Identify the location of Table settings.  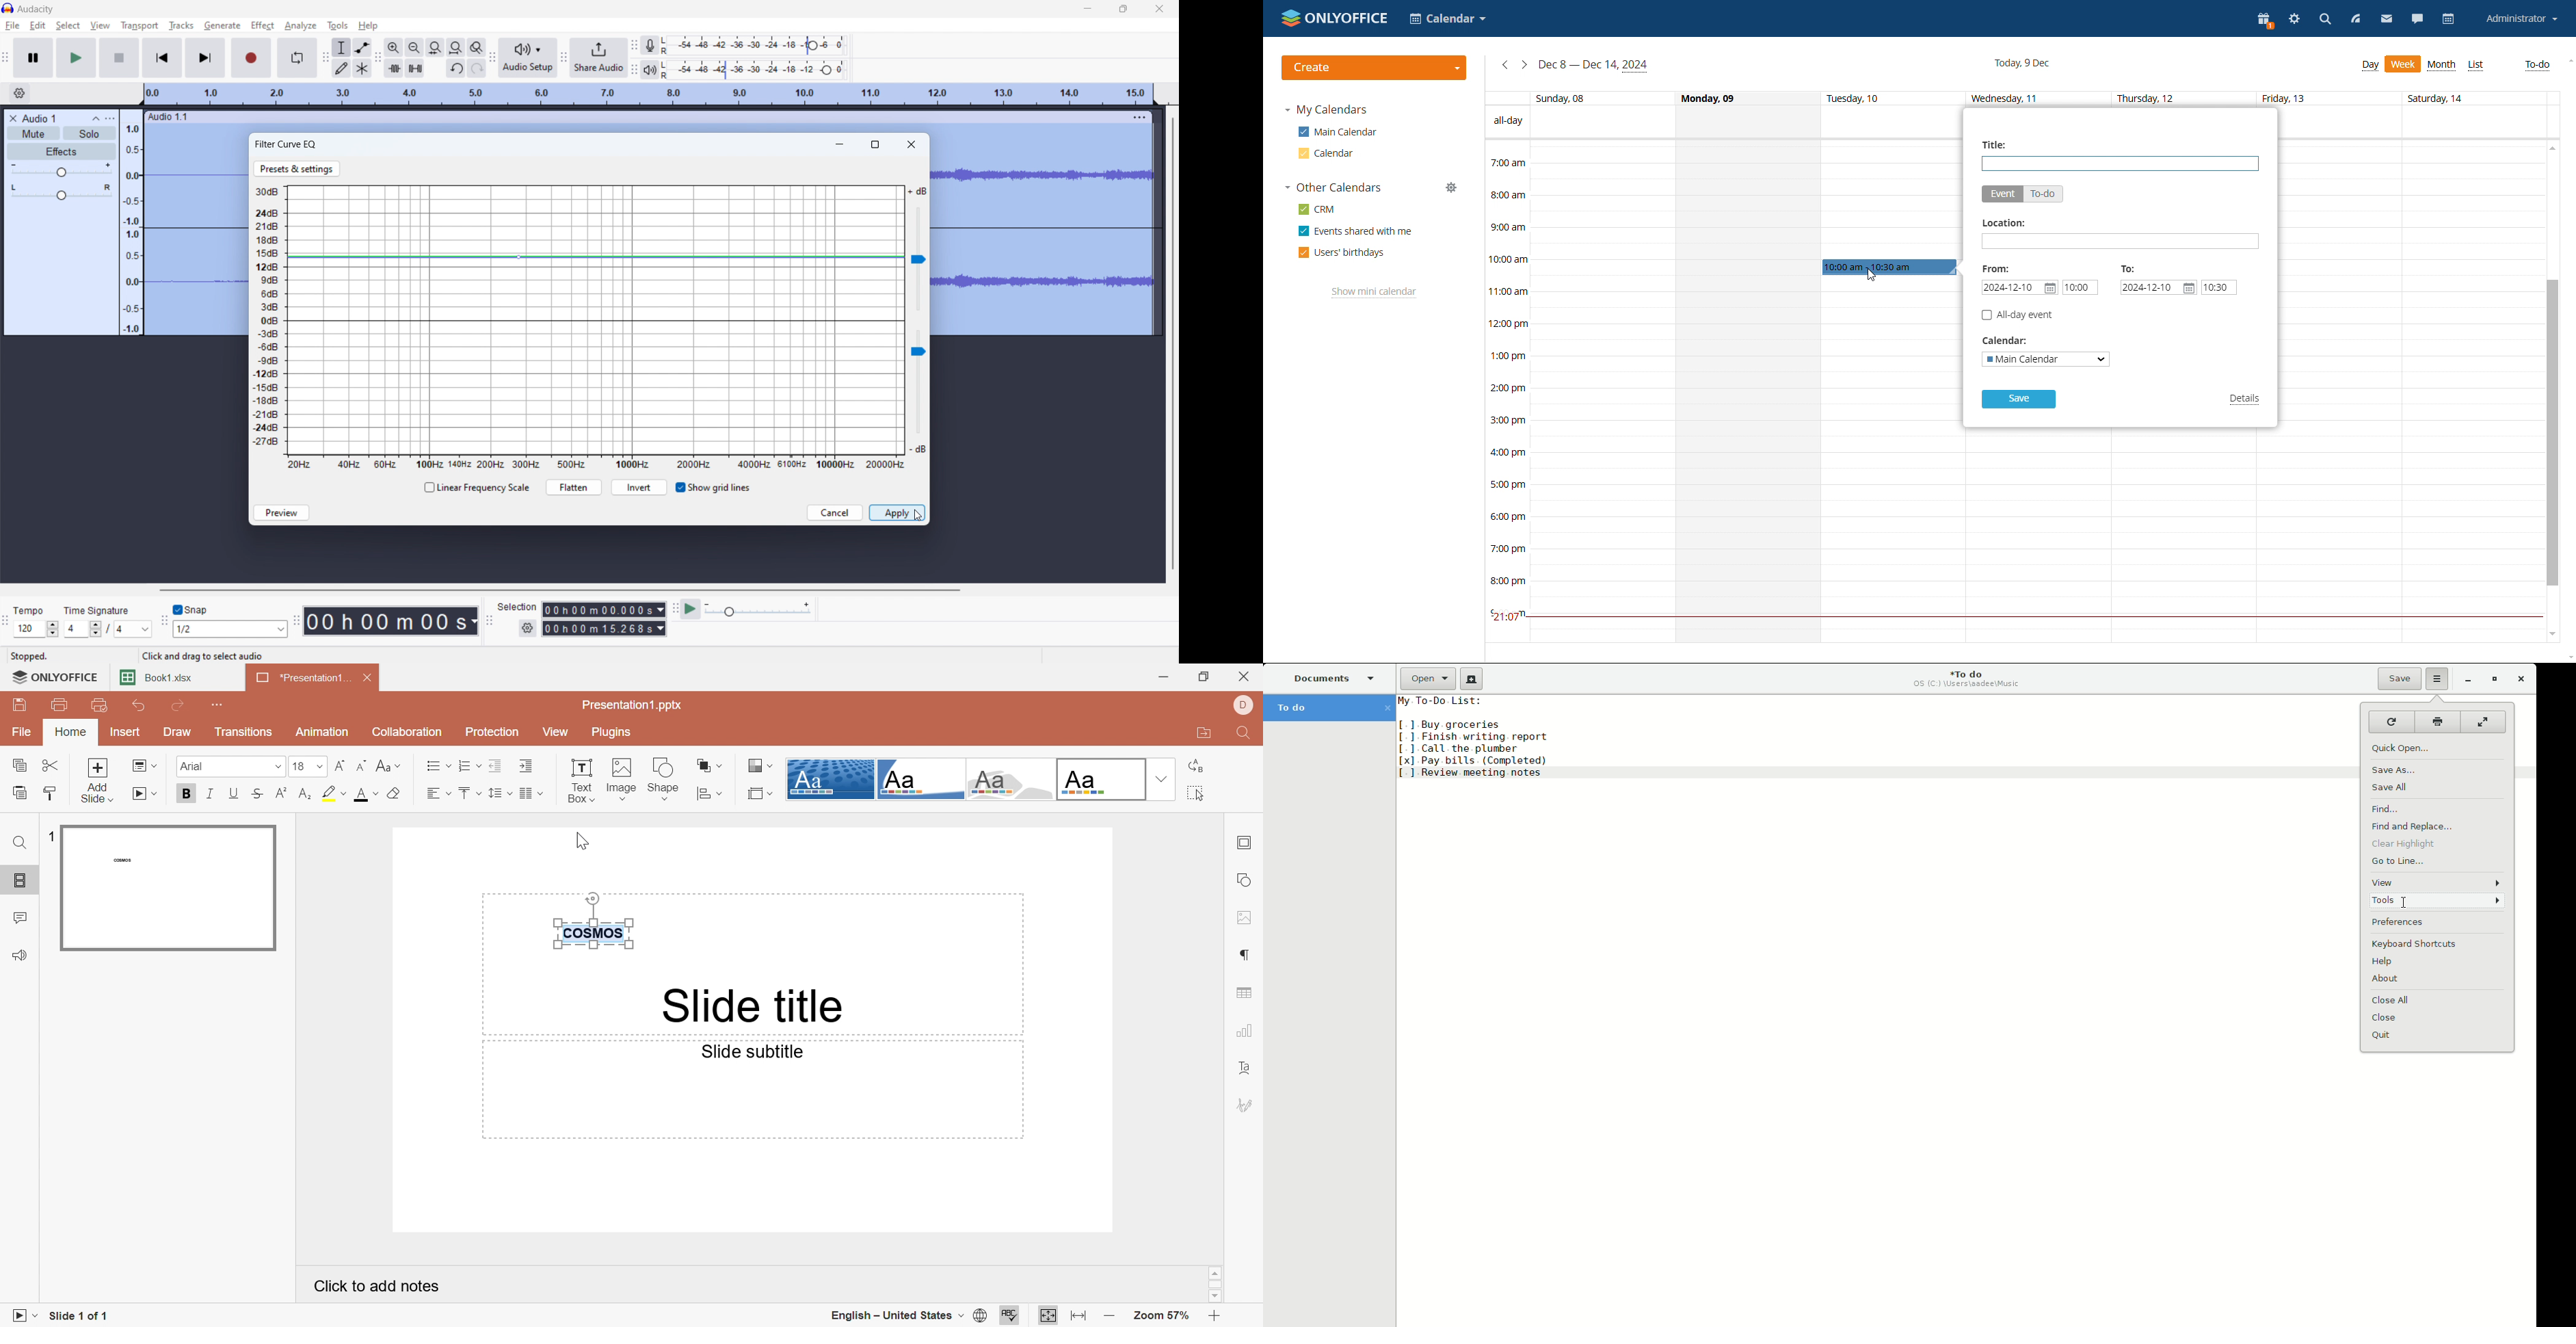
(1244, 990).